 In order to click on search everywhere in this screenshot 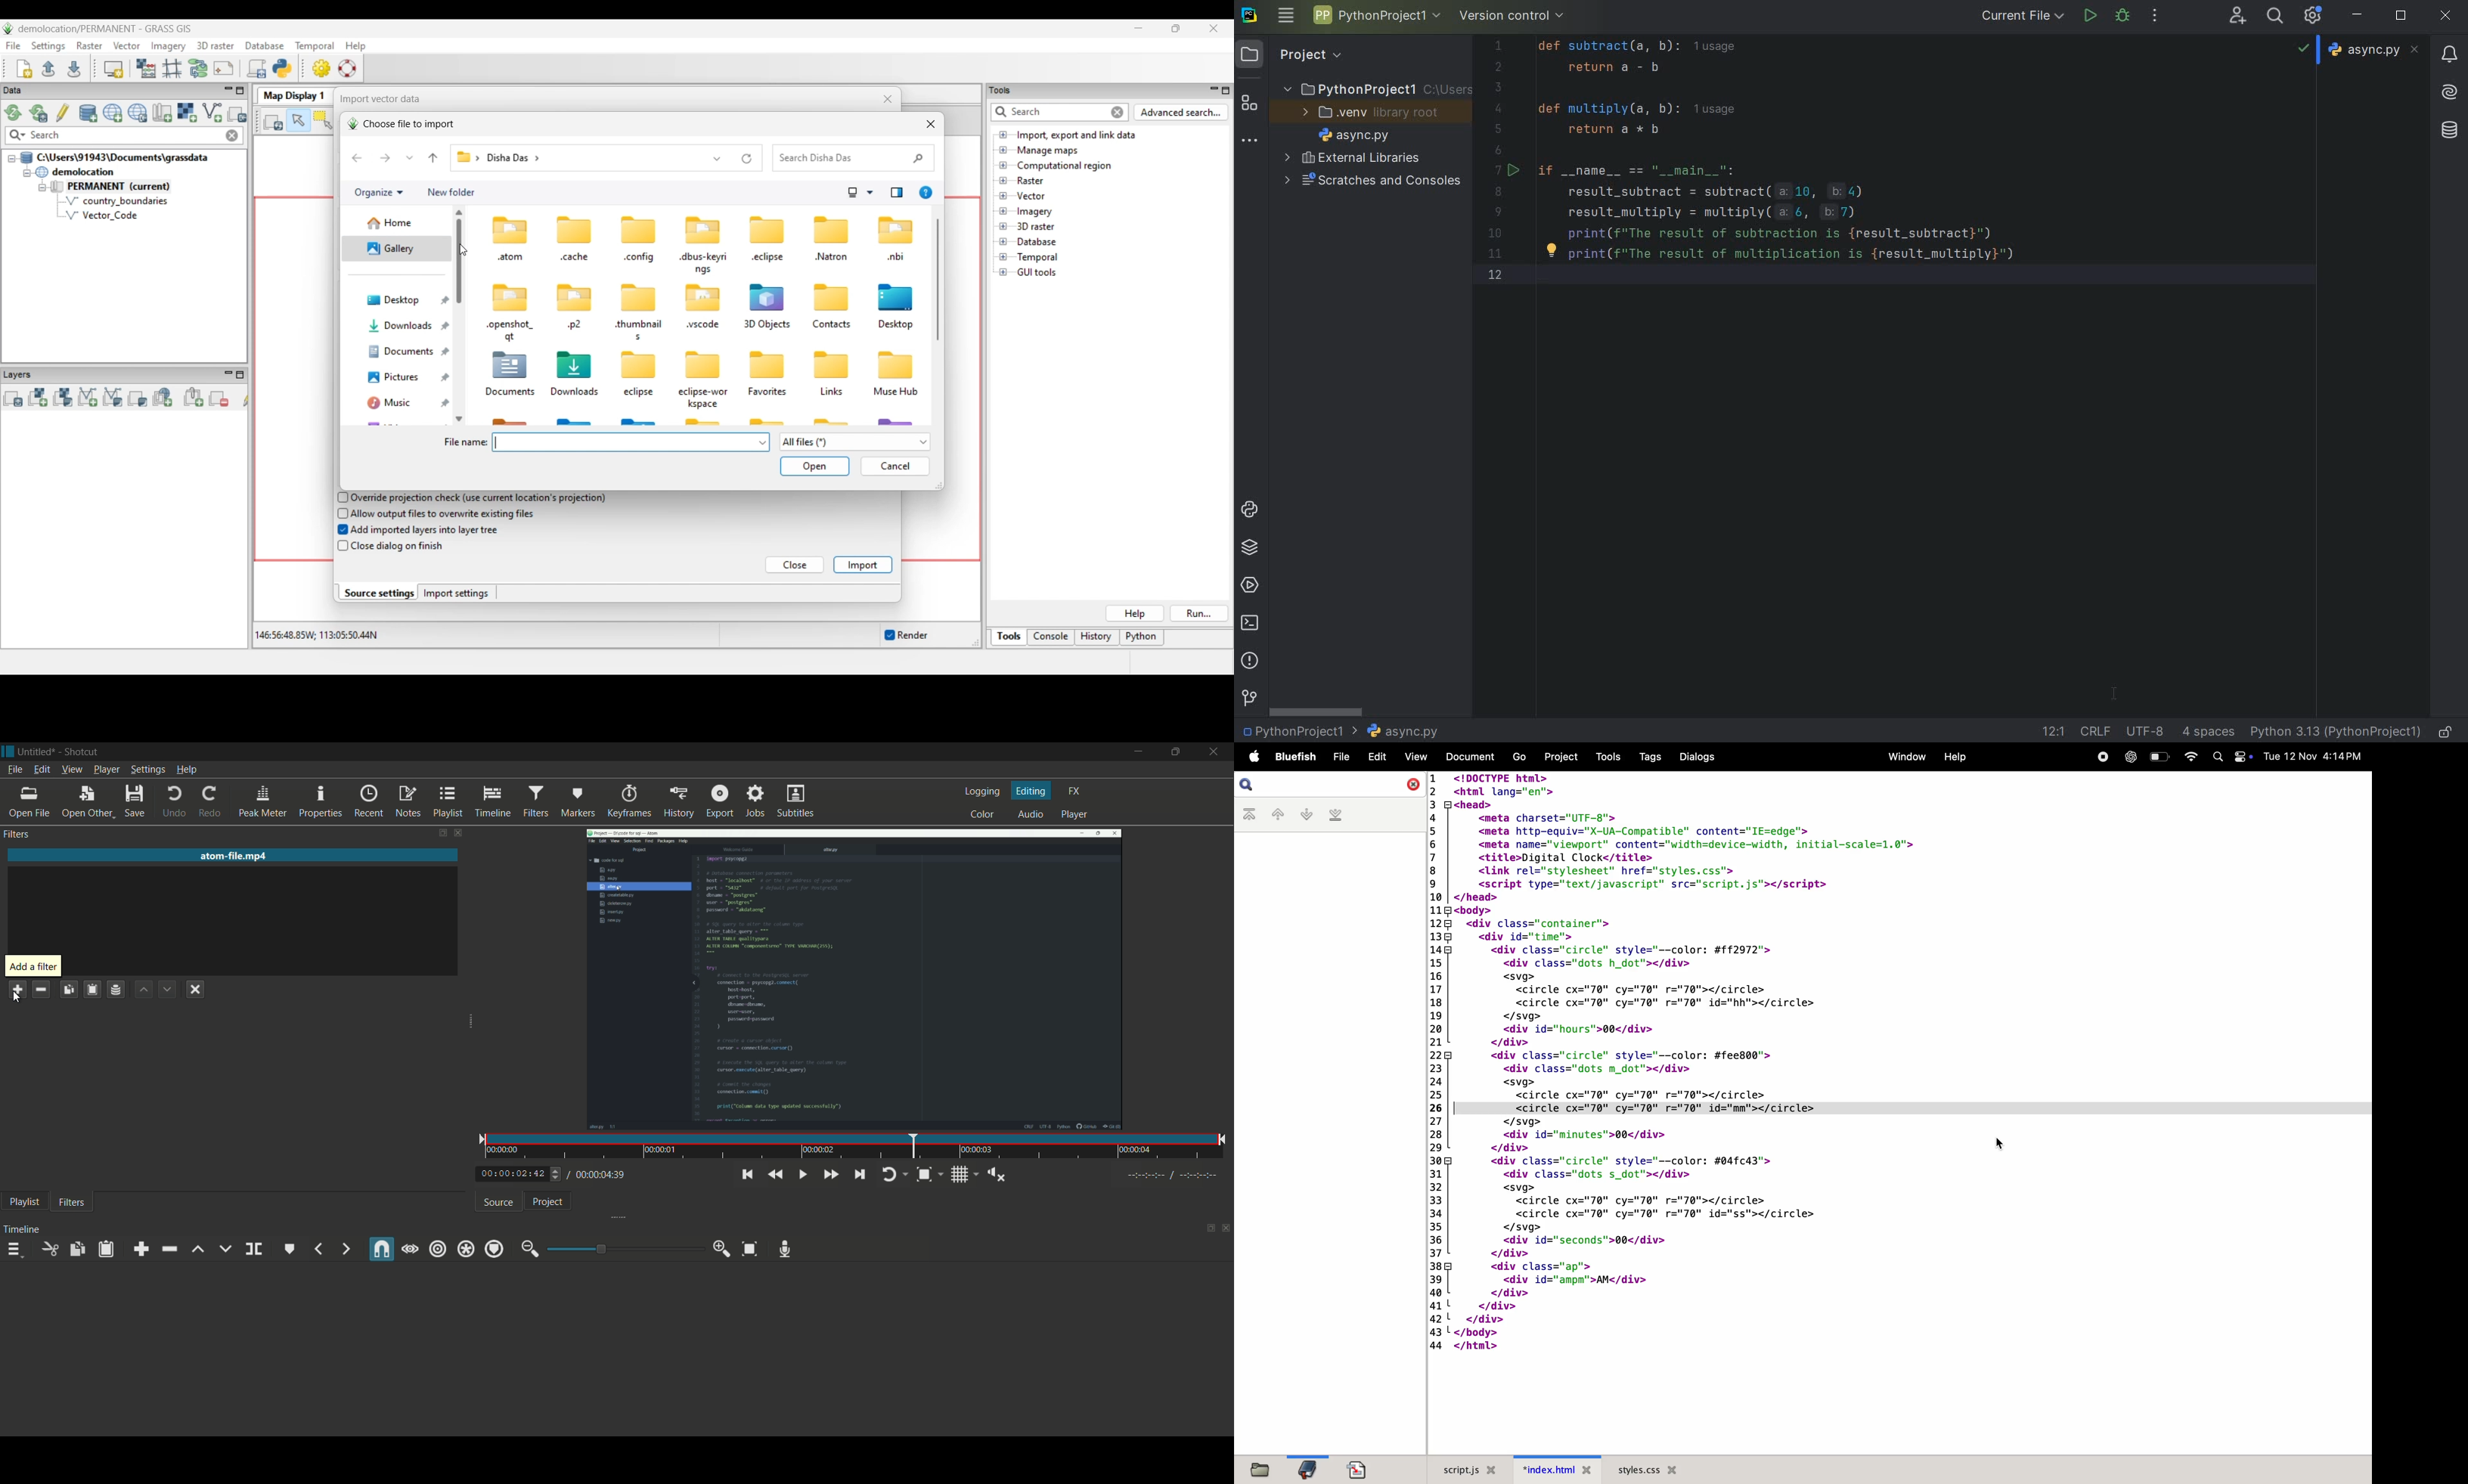, I will do `click(2275, 17)`.